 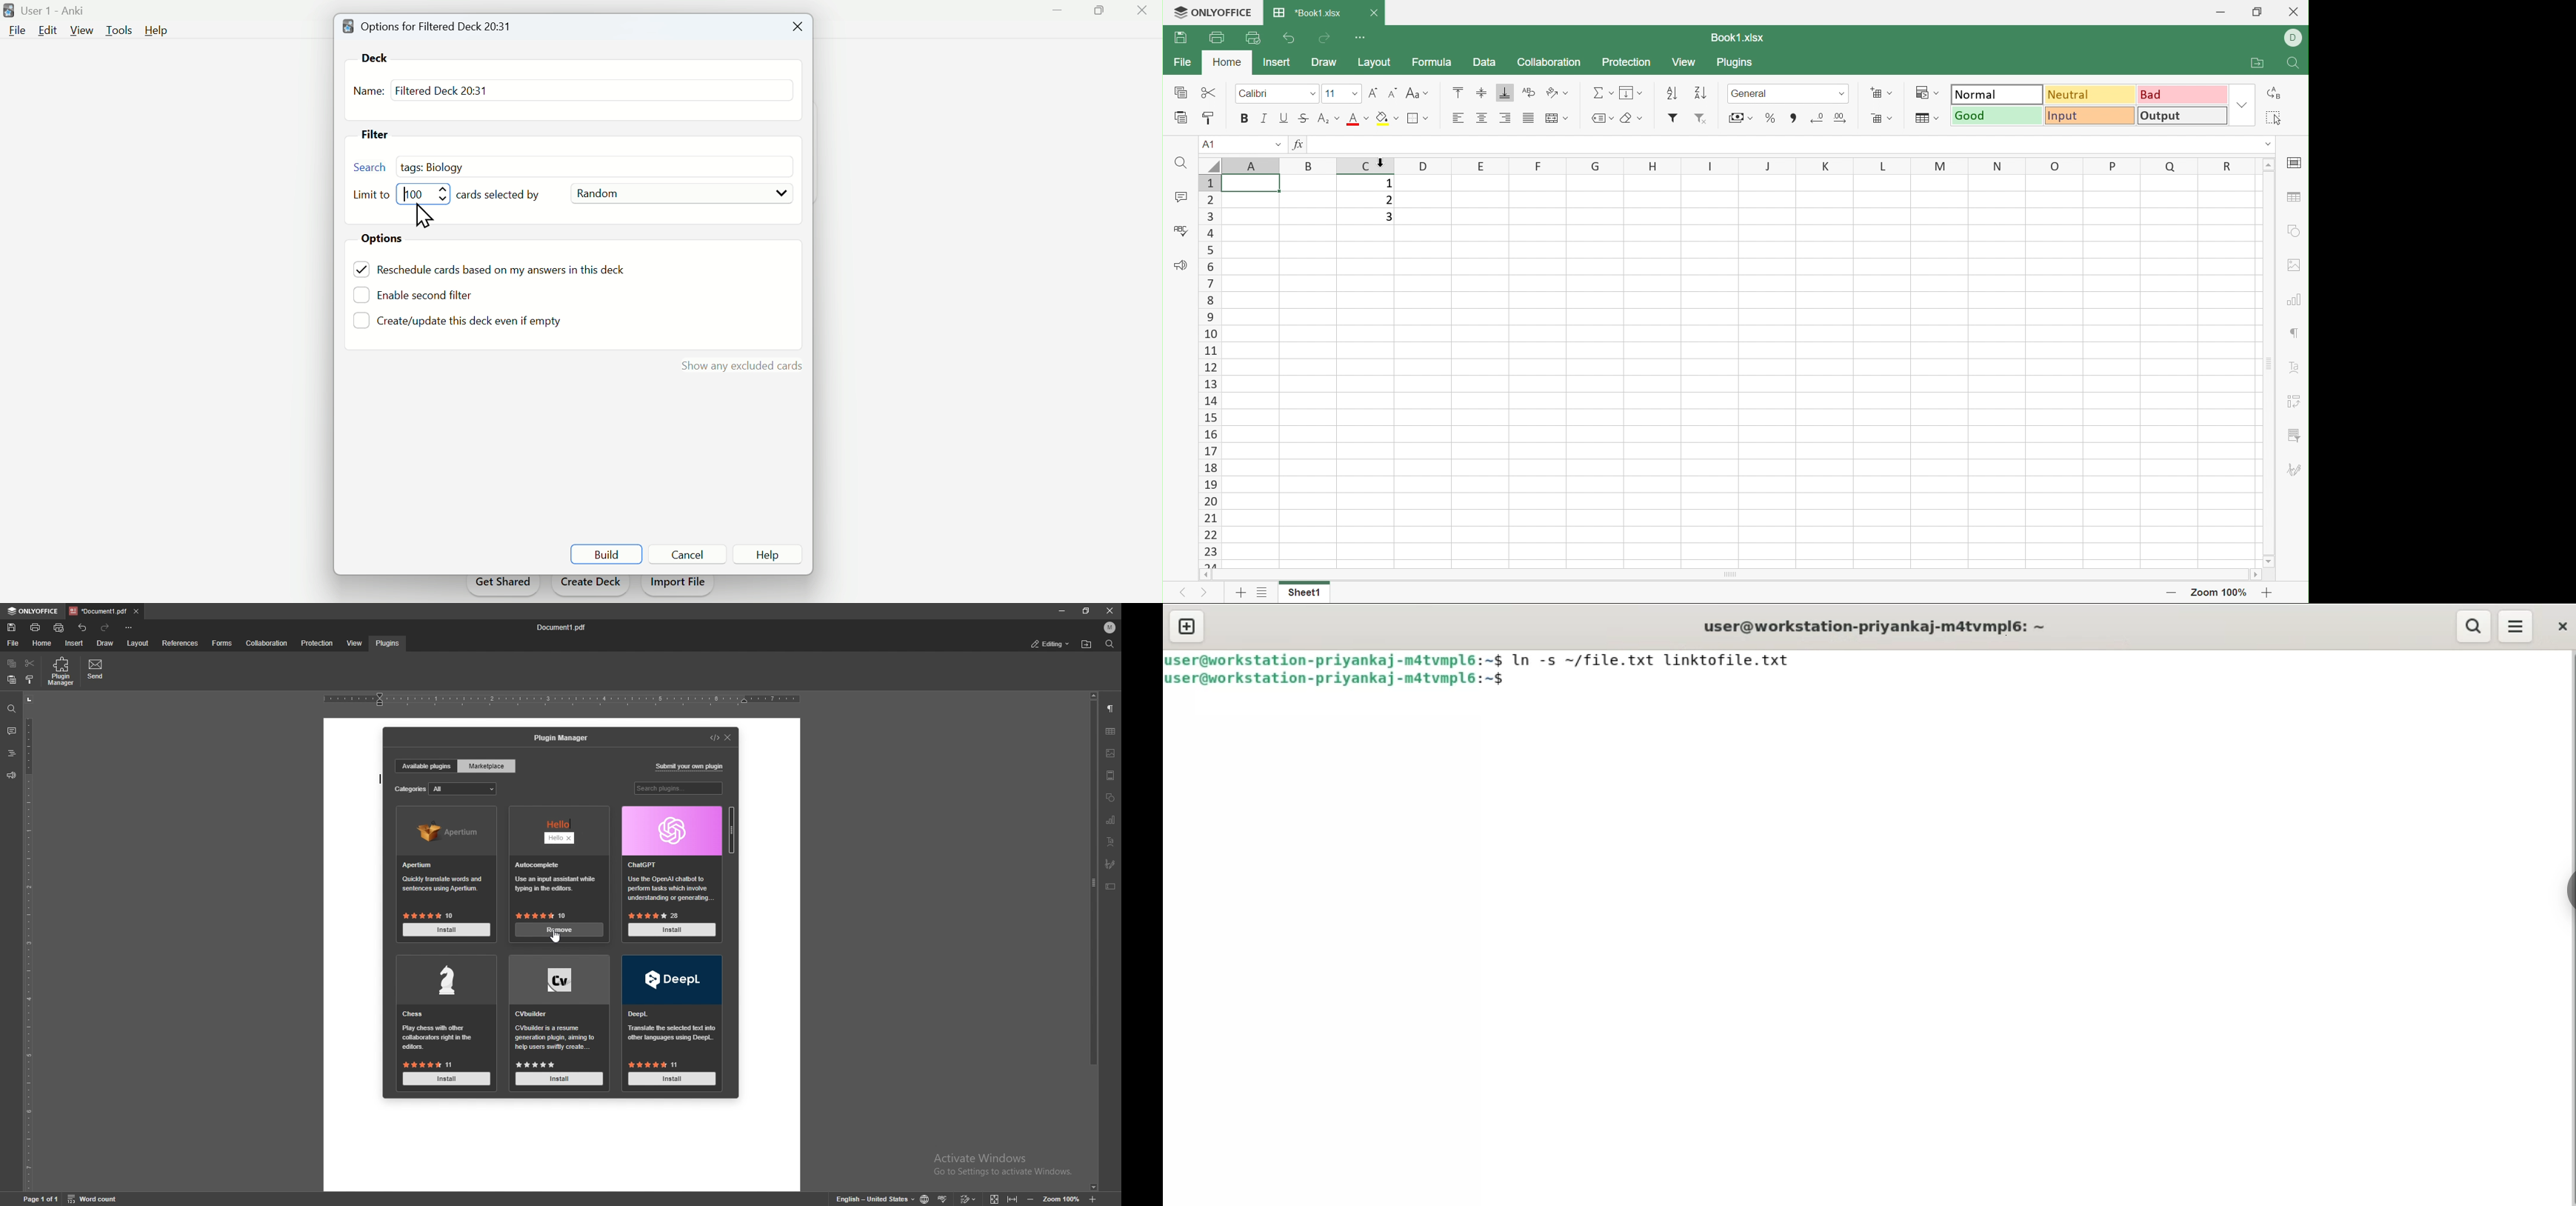 I want to click on Borders, so click(x=1412, y=119).